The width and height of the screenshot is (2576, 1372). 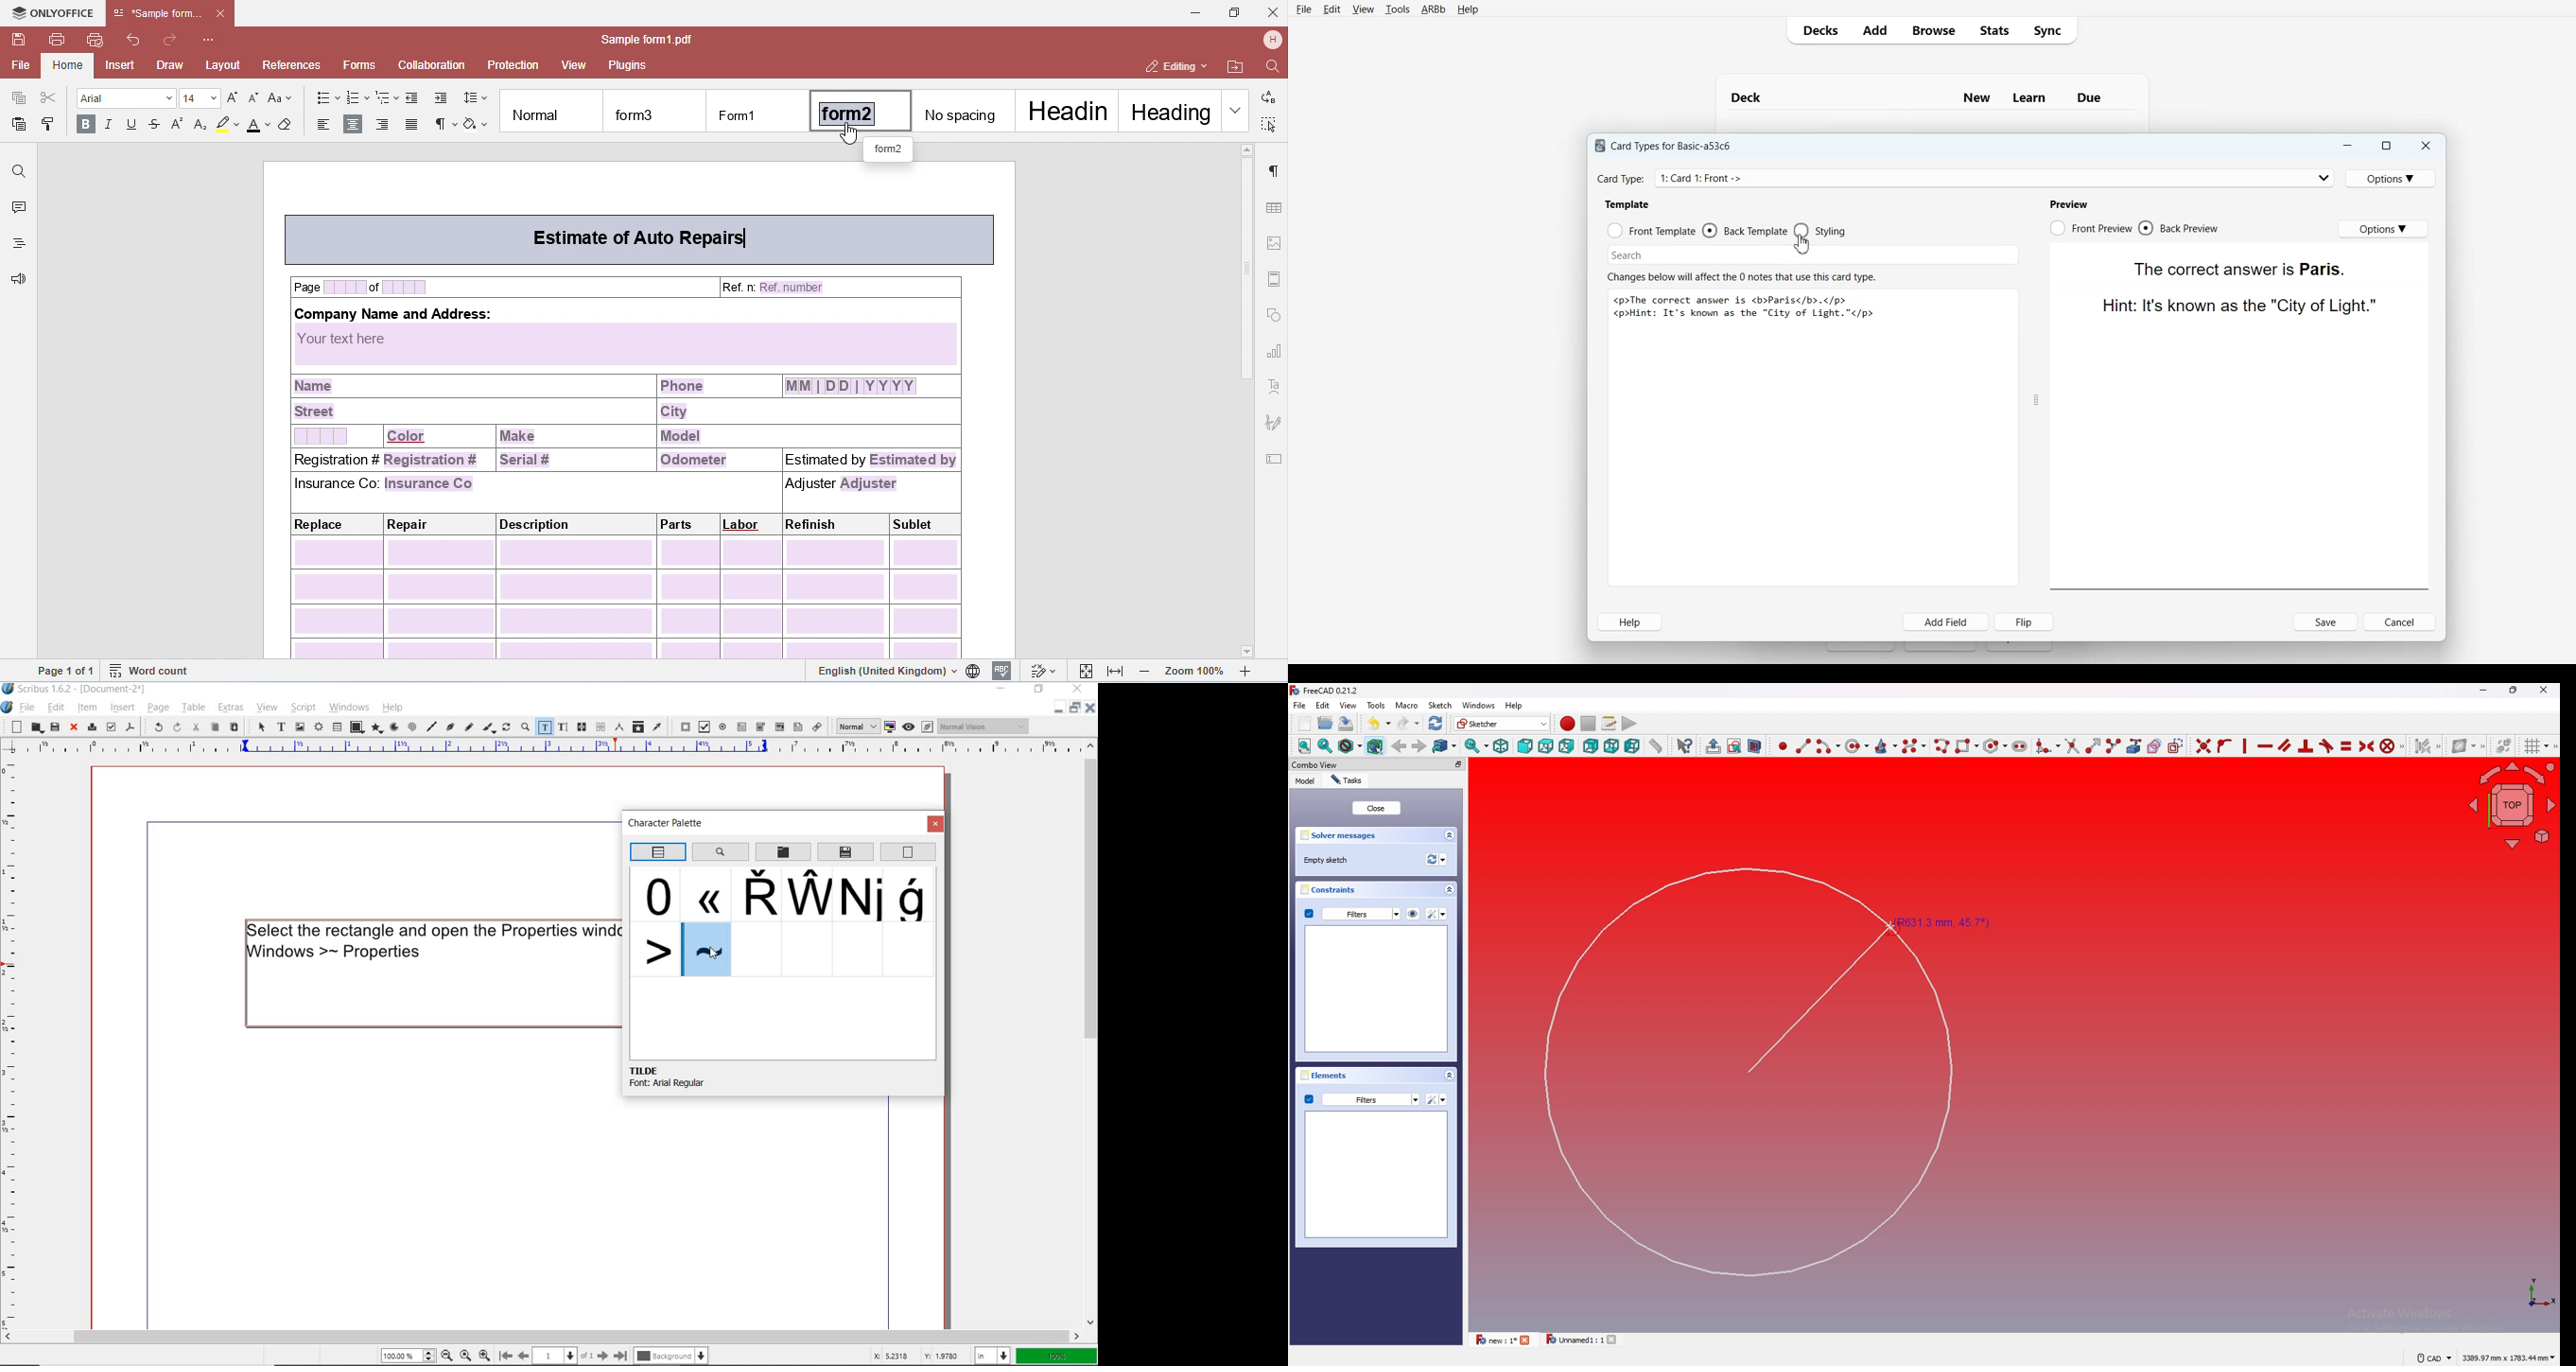 I want to click on select associated constraints, so click(x=2429, y=745).